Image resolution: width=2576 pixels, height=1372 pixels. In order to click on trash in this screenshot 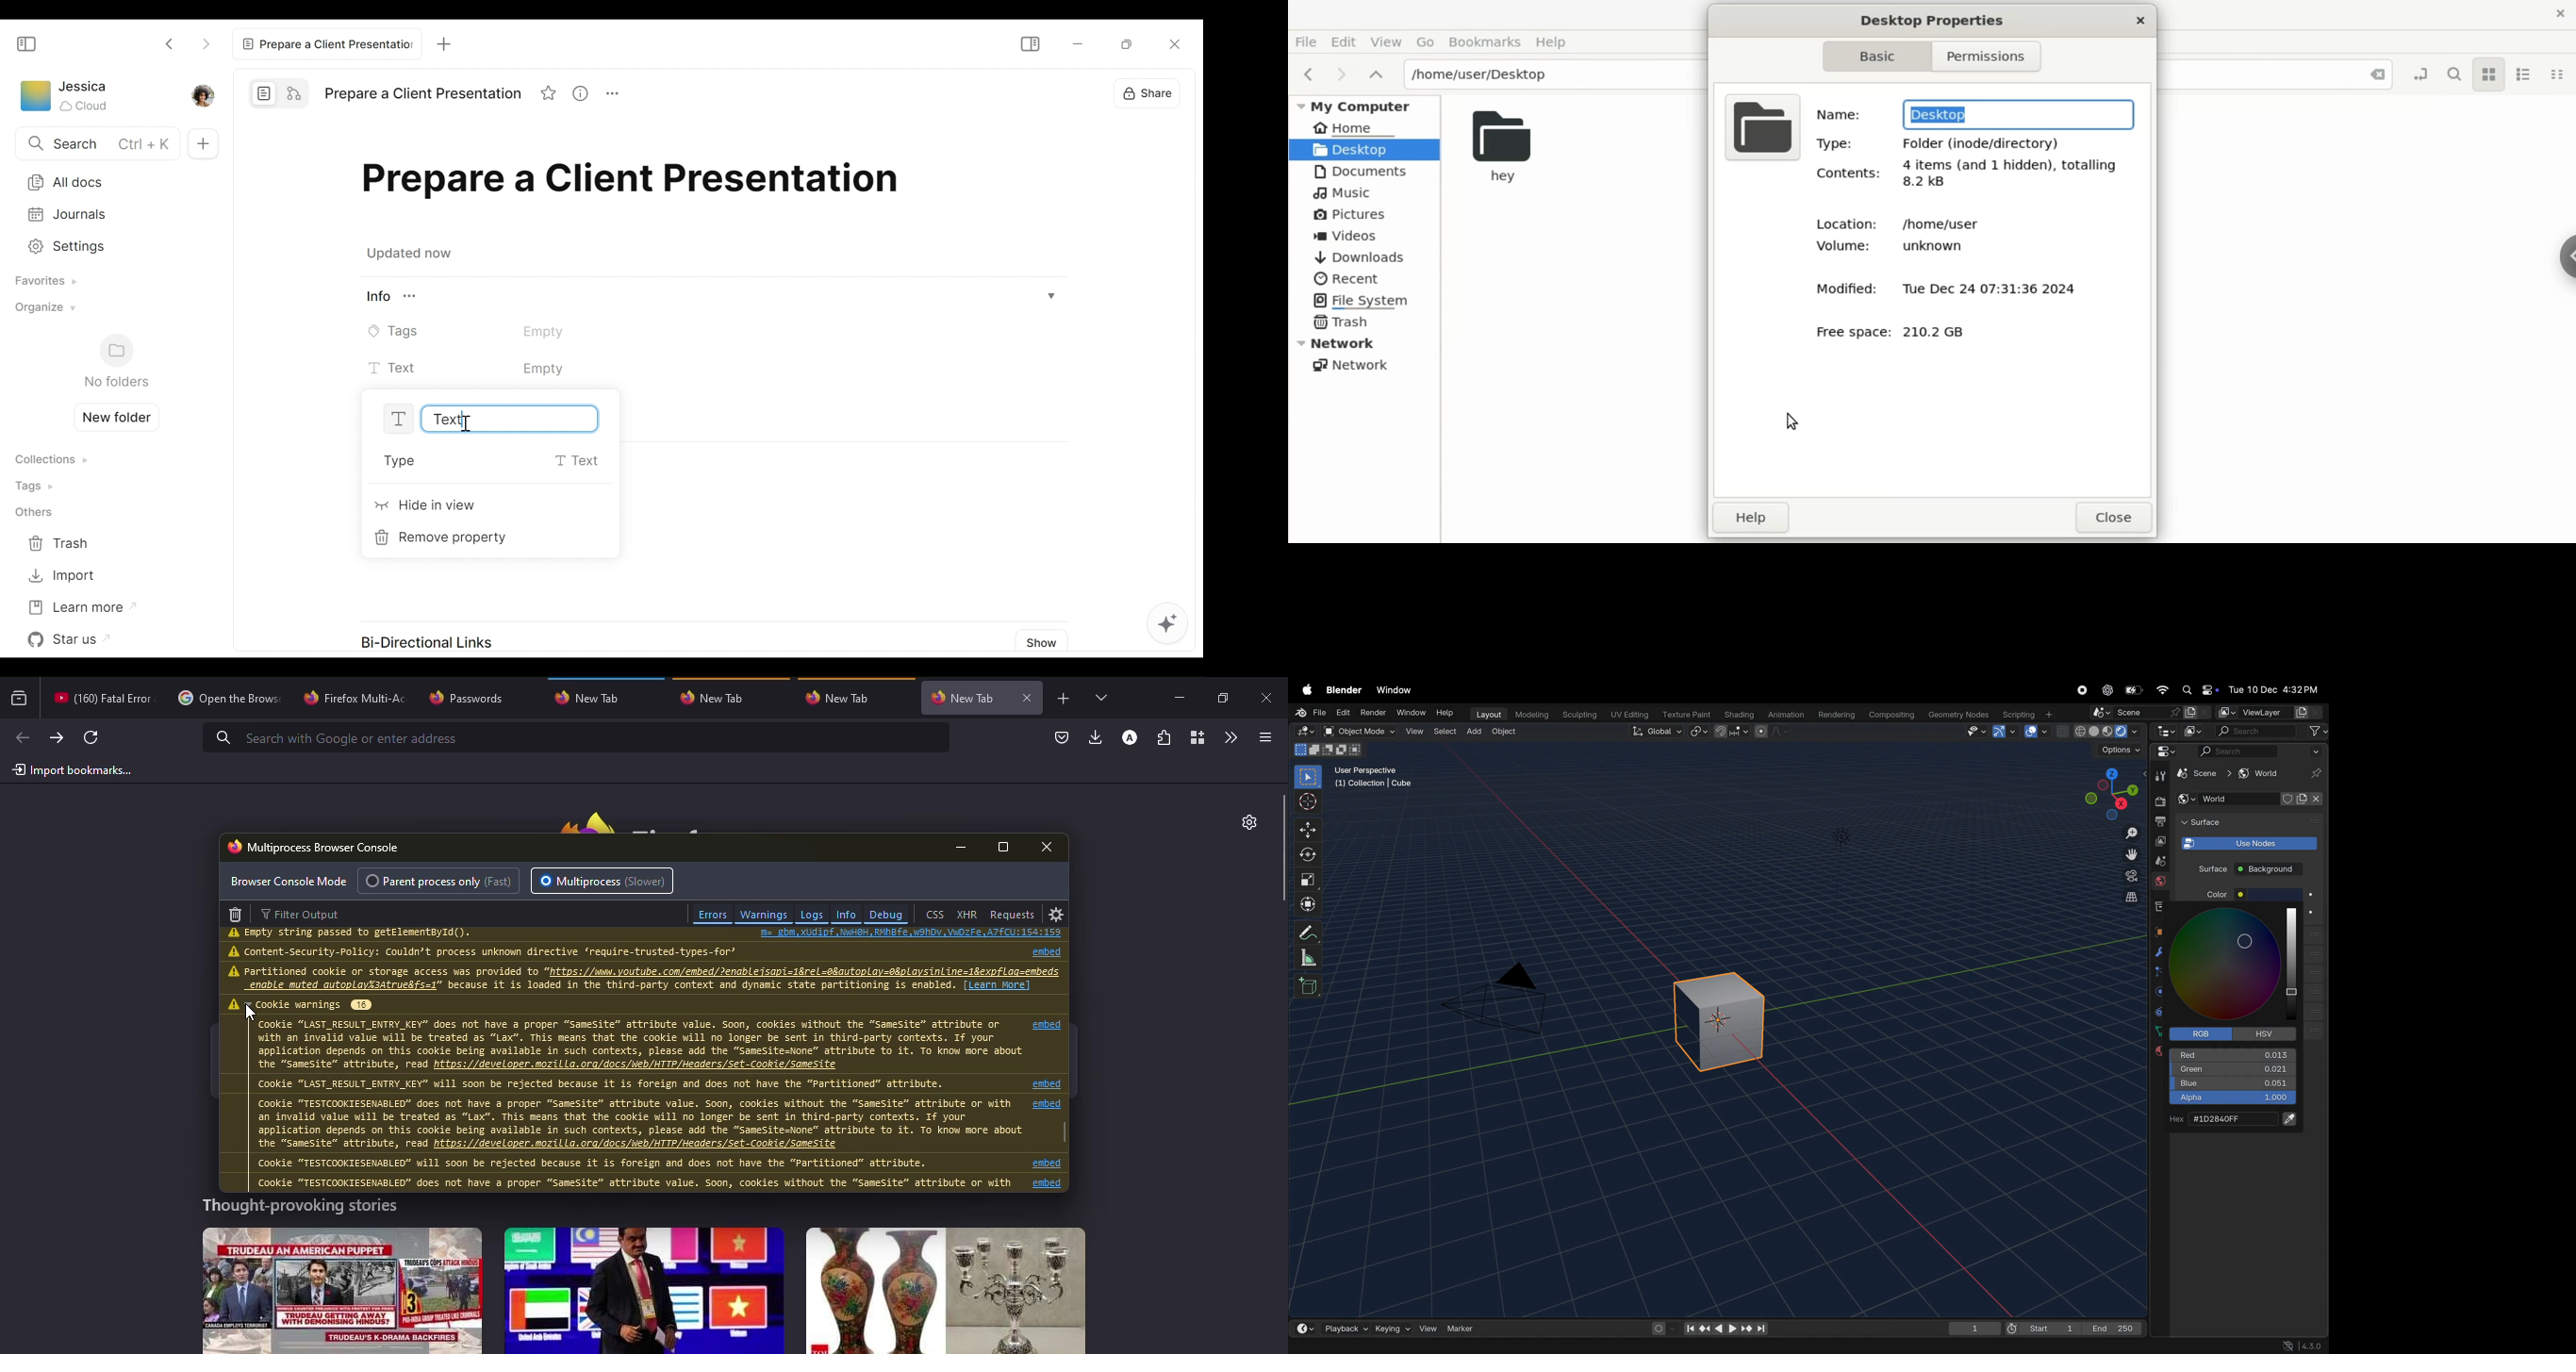, I will do `click(1341, 321)`.